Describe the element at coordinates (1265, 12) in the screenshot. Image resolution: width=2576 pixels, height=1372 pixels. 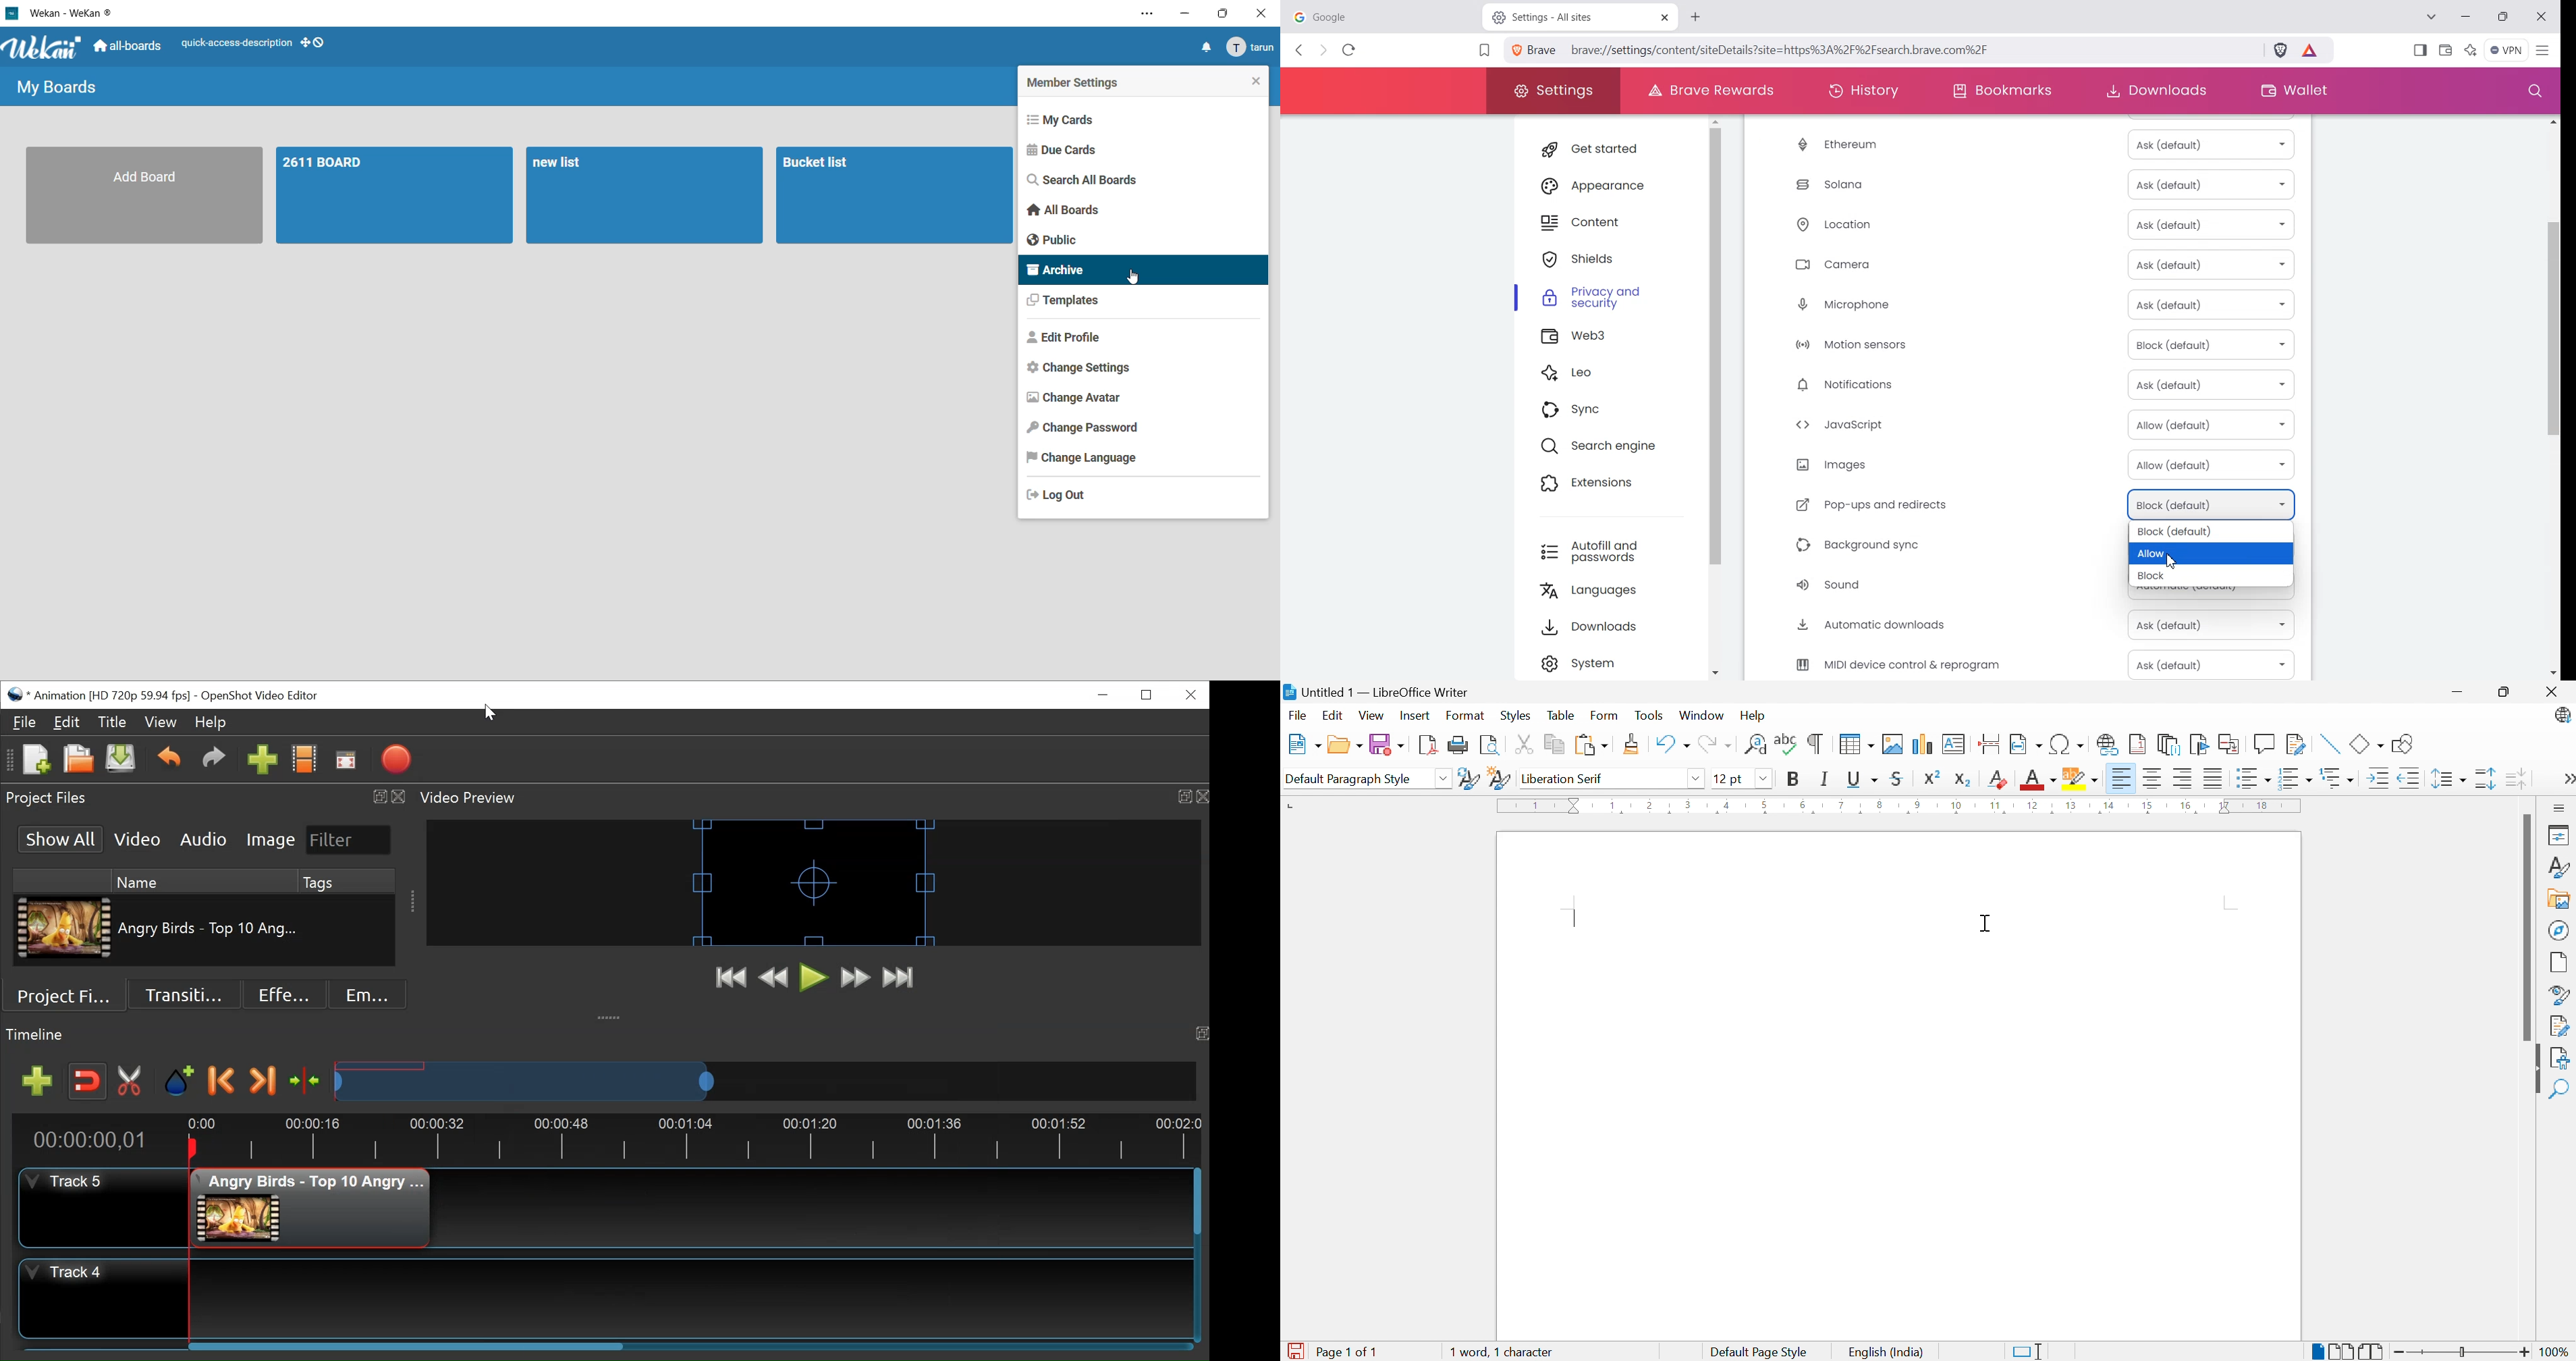
I see `close` at that location.